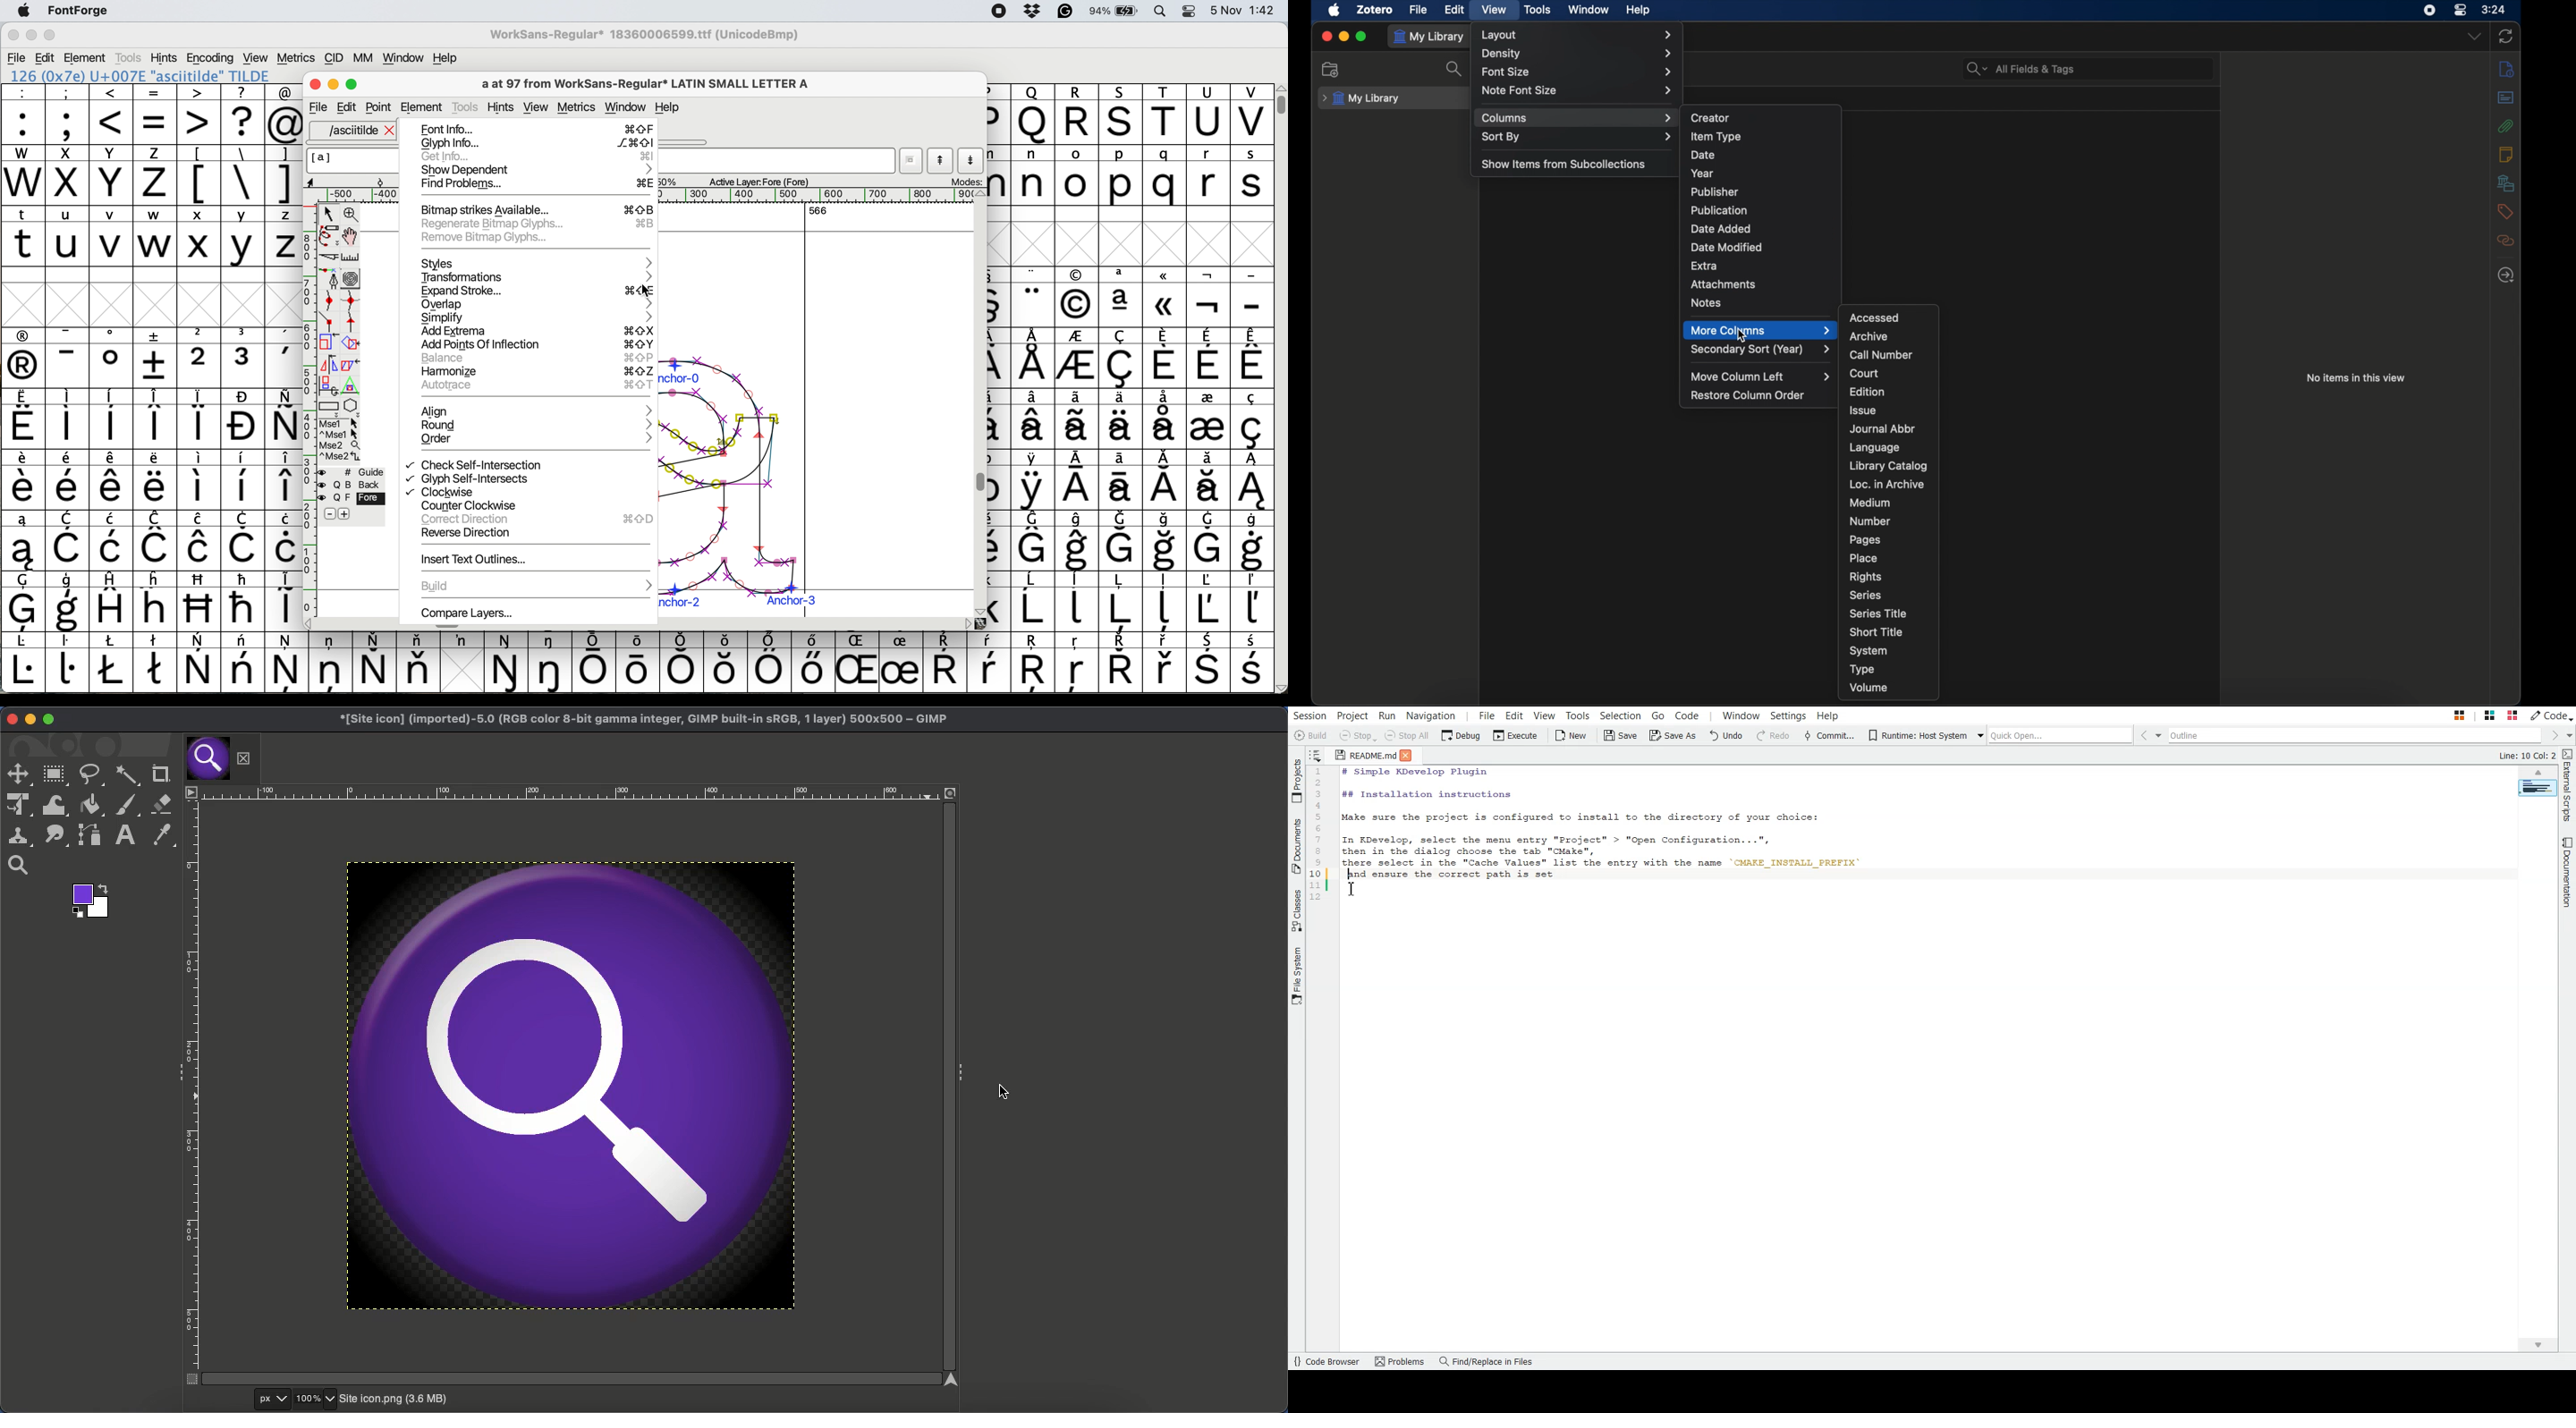  Describe the element at coordinates (23, 663) in the screenshot. I see `symbol` at that location.